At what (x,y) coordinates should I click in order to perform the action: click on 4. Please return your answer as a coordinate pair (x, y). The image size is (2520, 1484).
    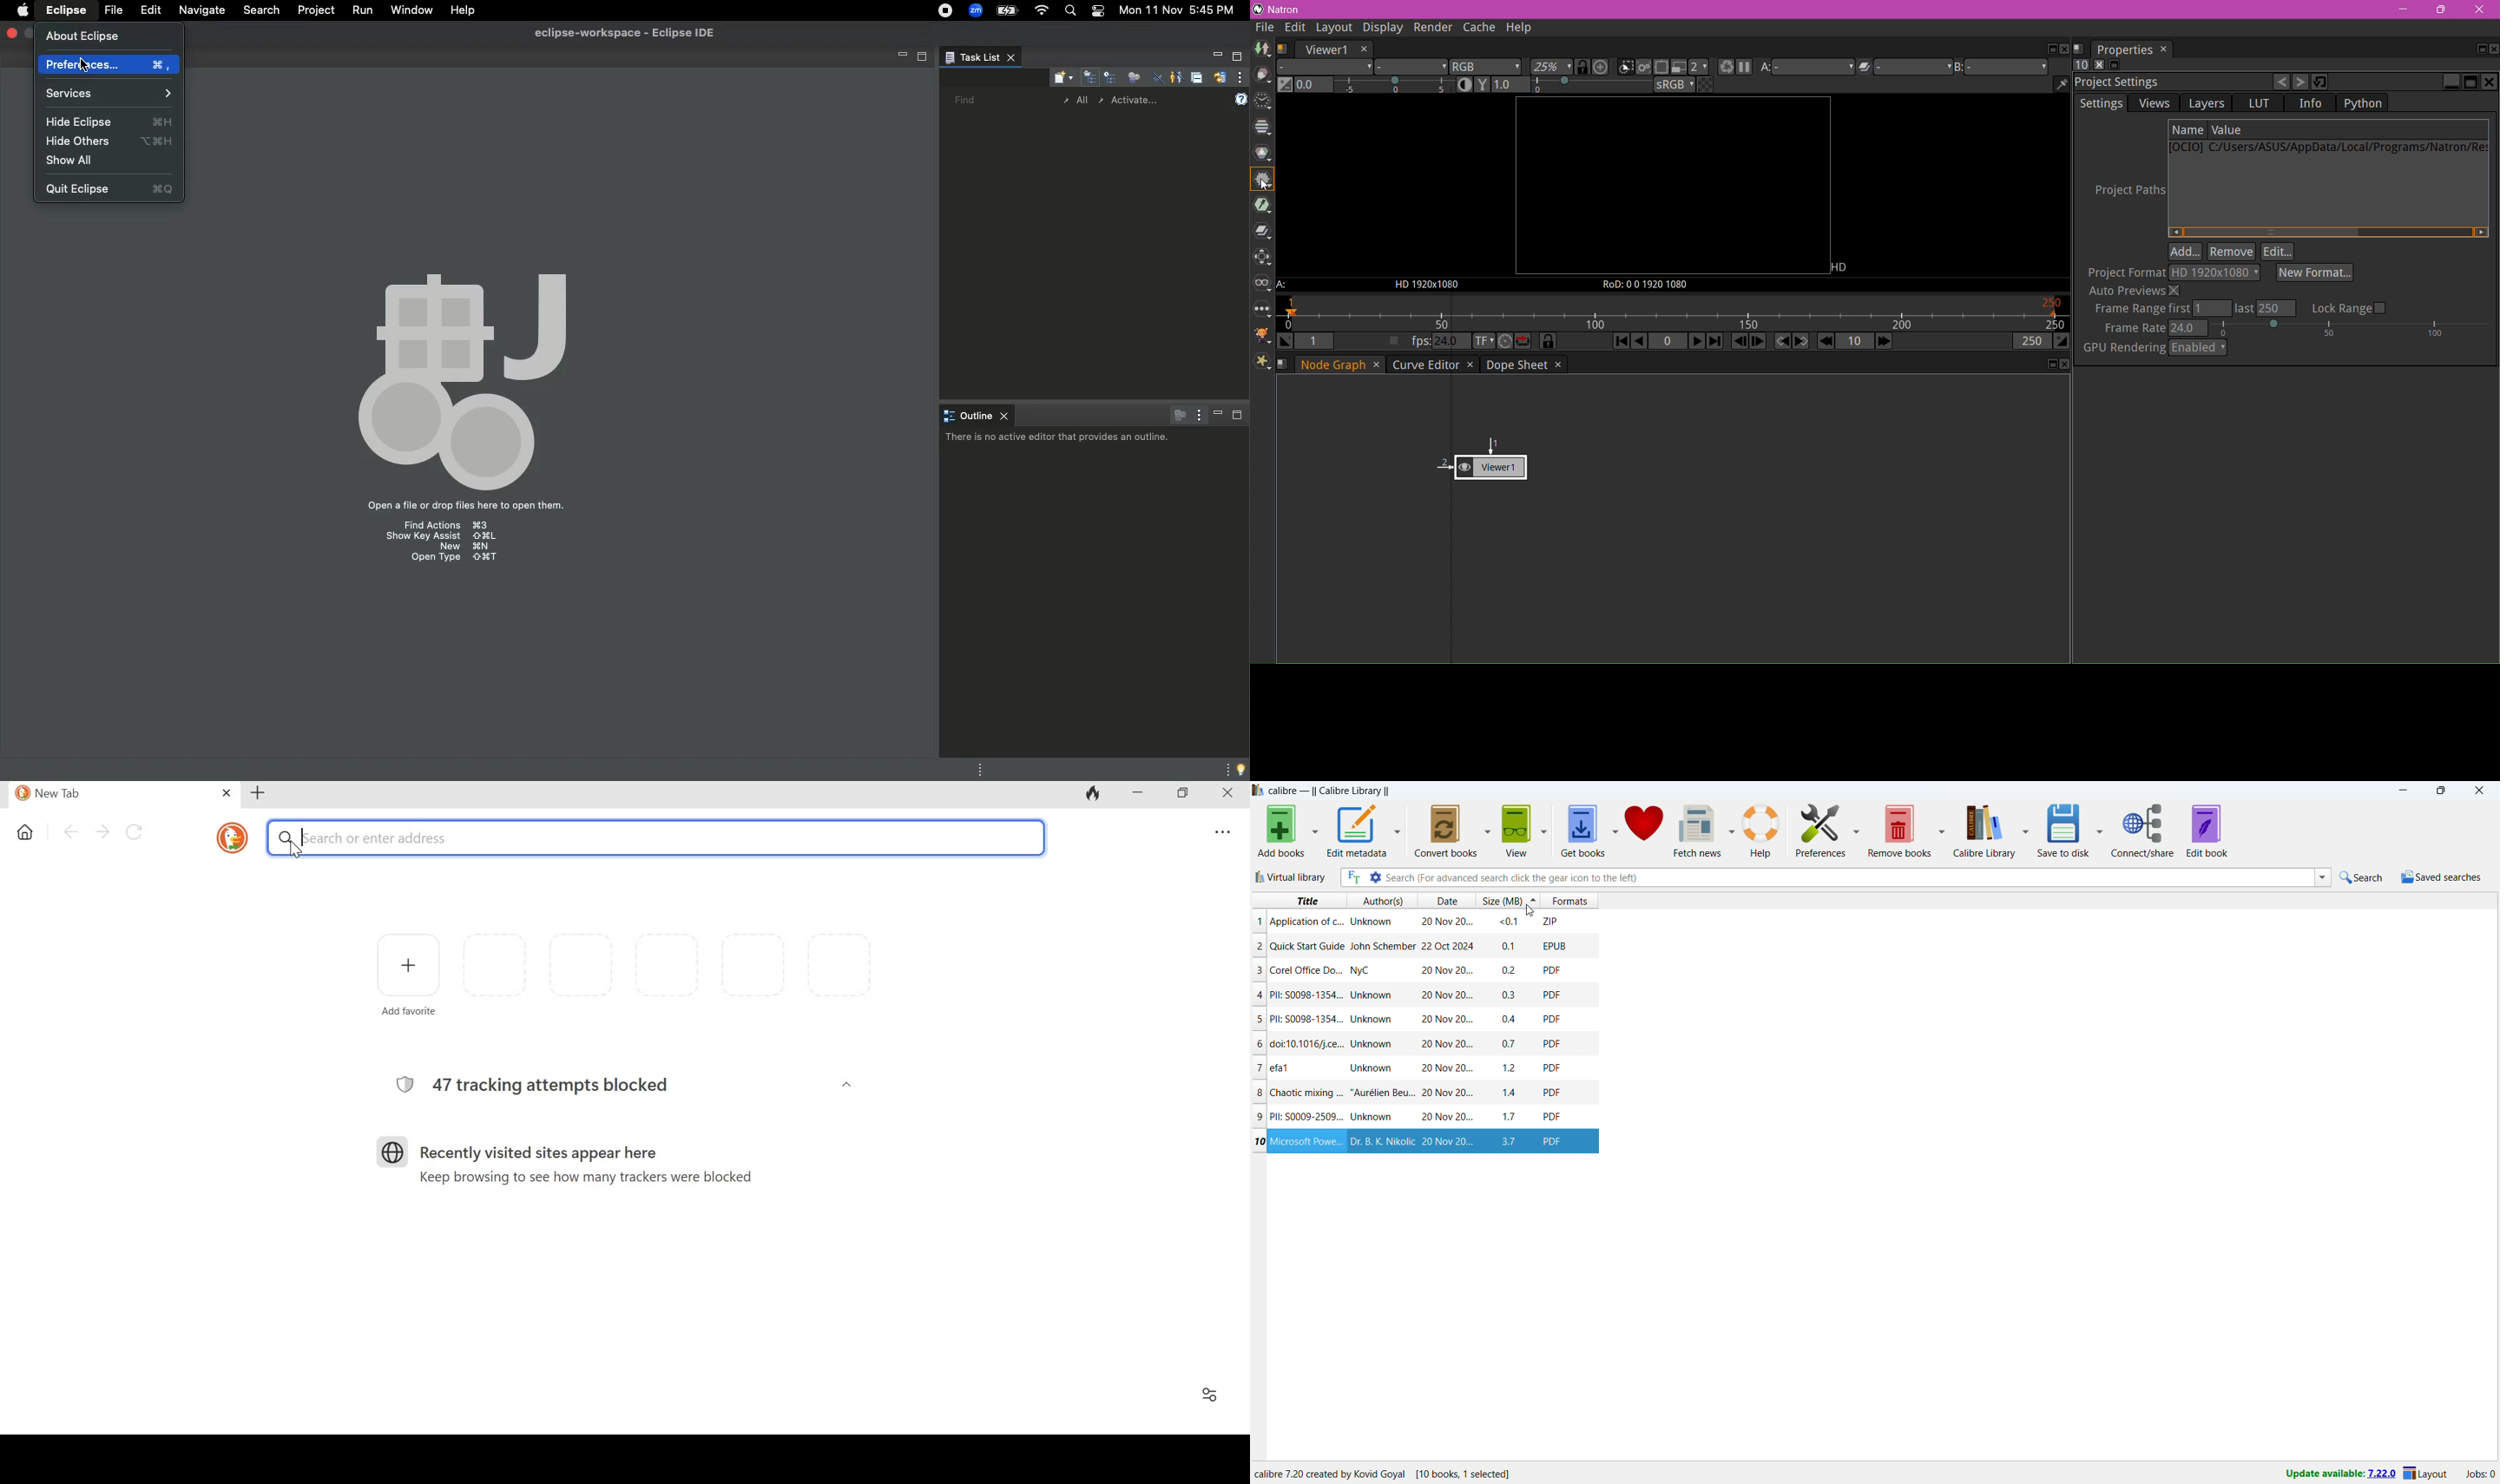
    Looking at the image, I should click on (1258, 994).